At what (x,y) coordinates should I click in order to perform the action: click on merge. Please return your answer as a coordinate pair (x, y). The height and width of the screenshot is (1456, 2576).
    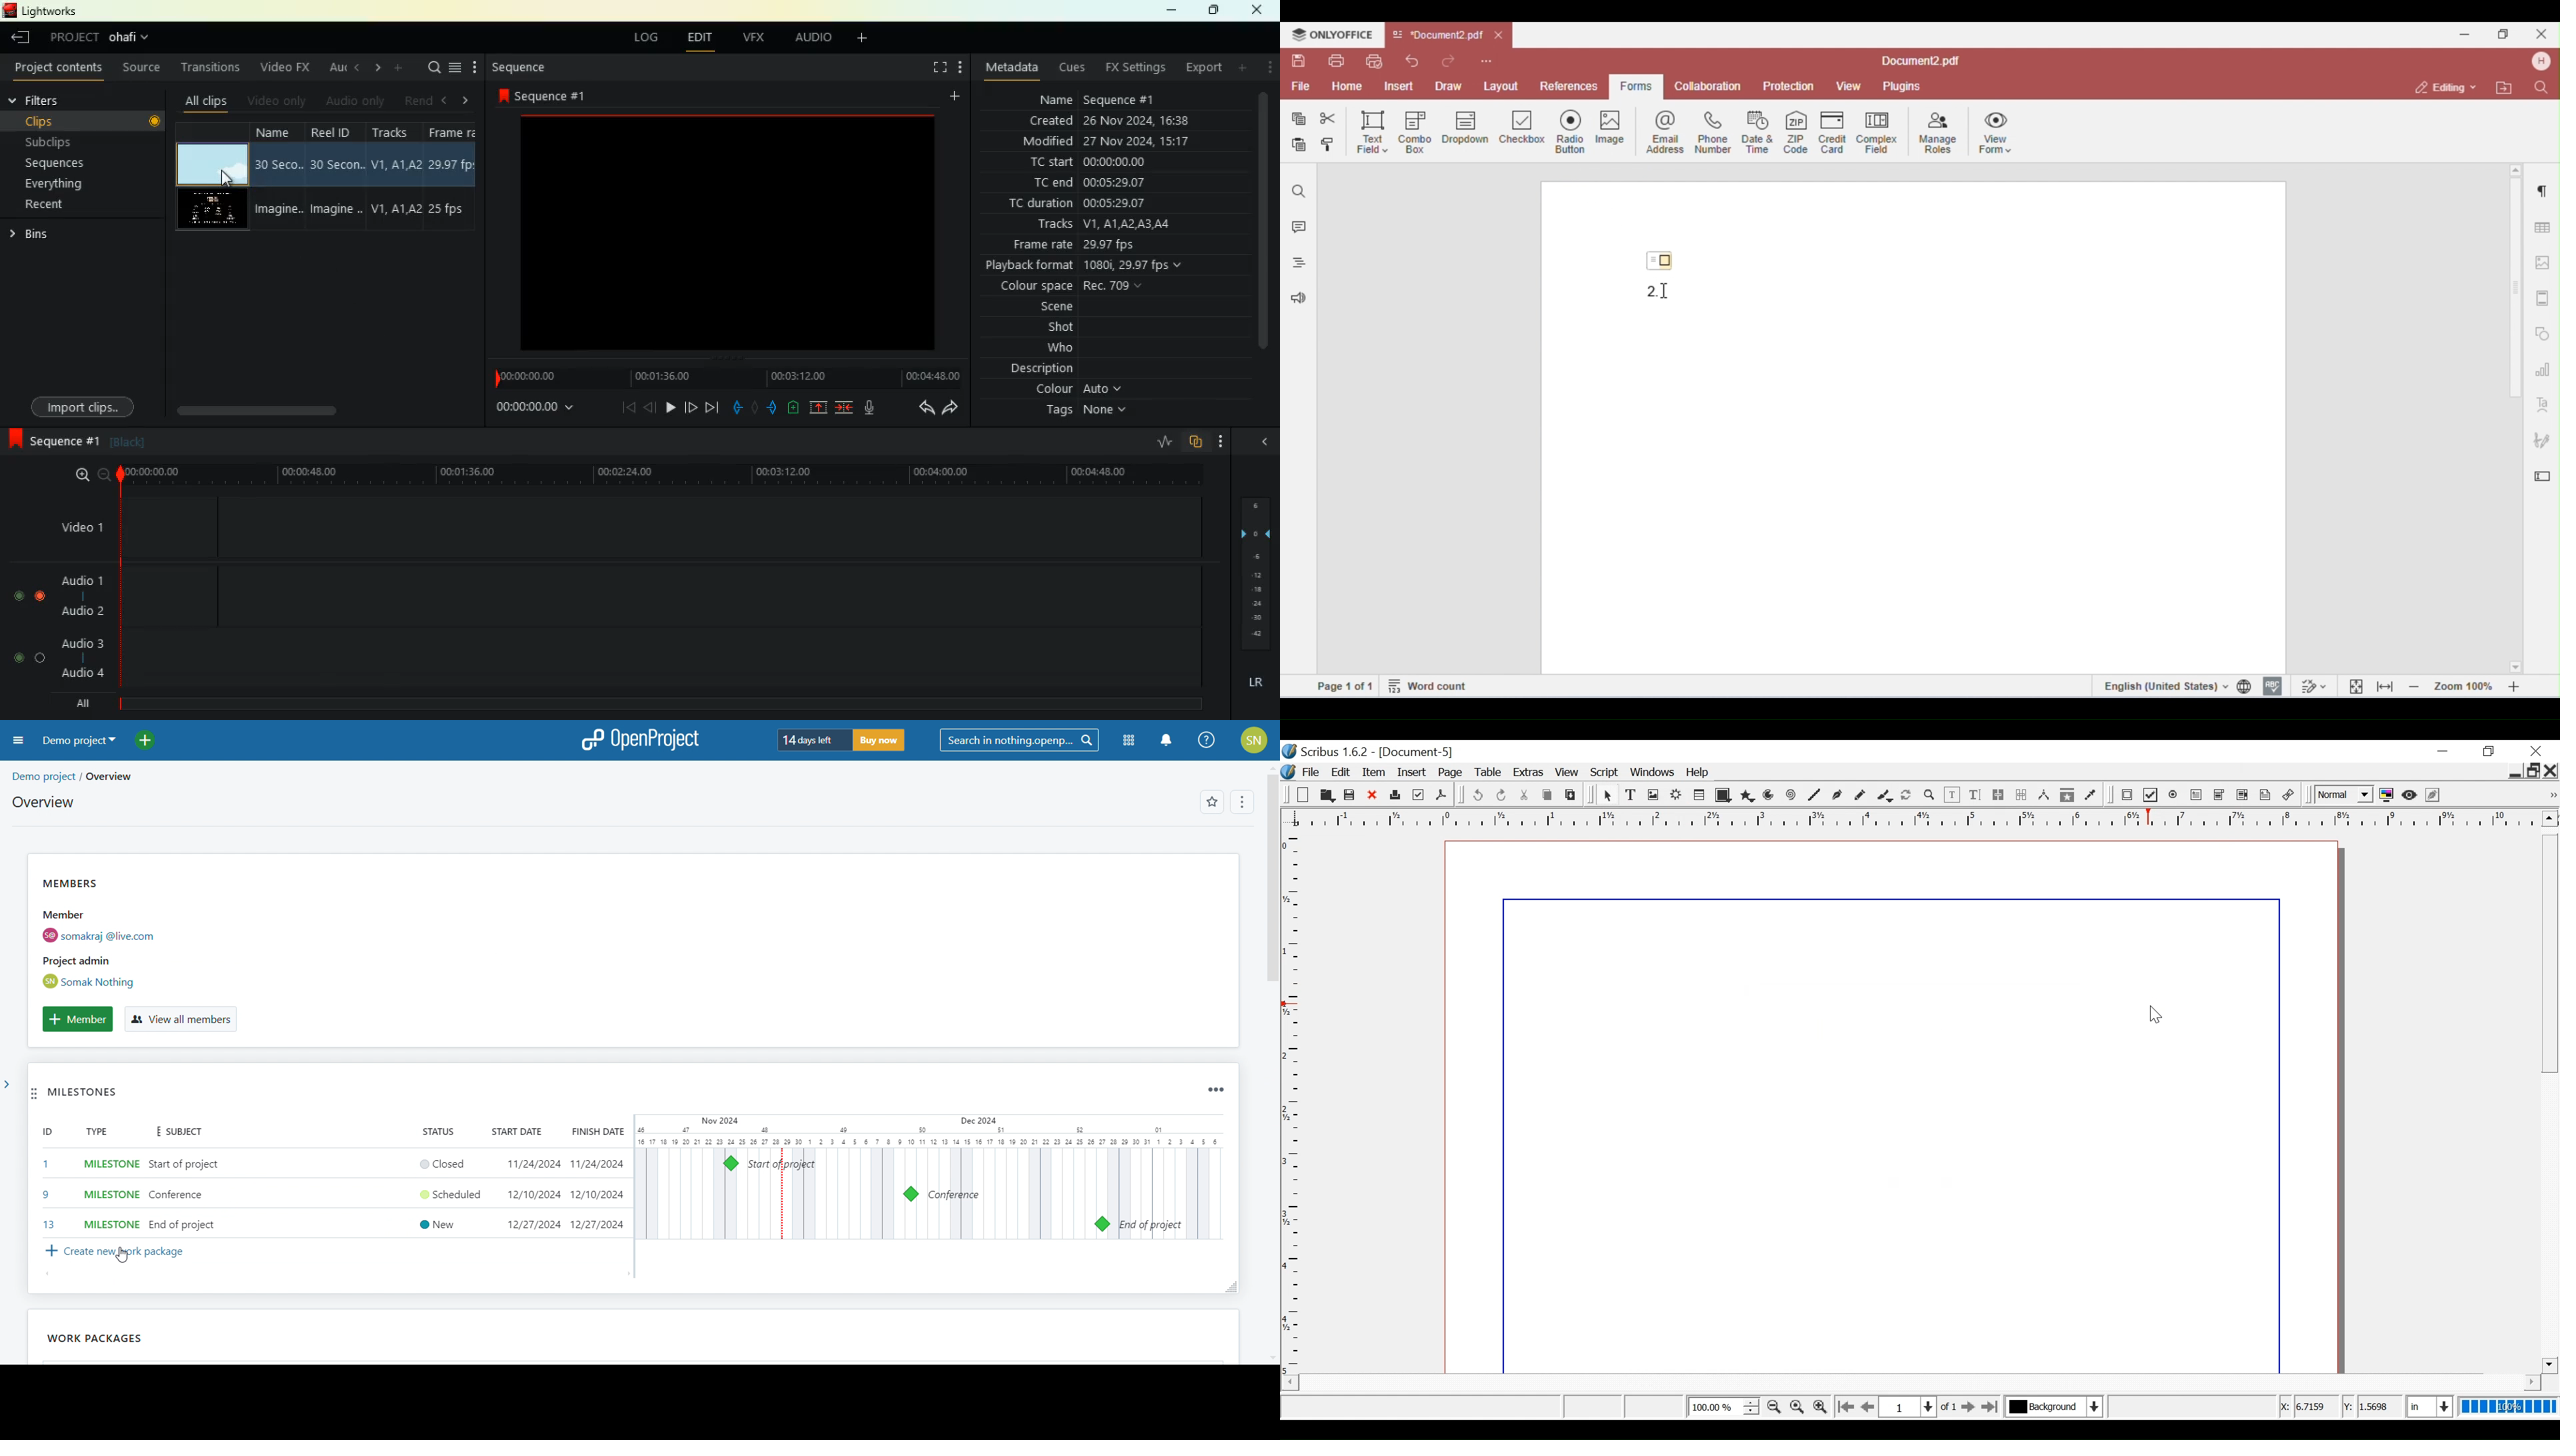
    Looking at the image, I should click on (845, 408).